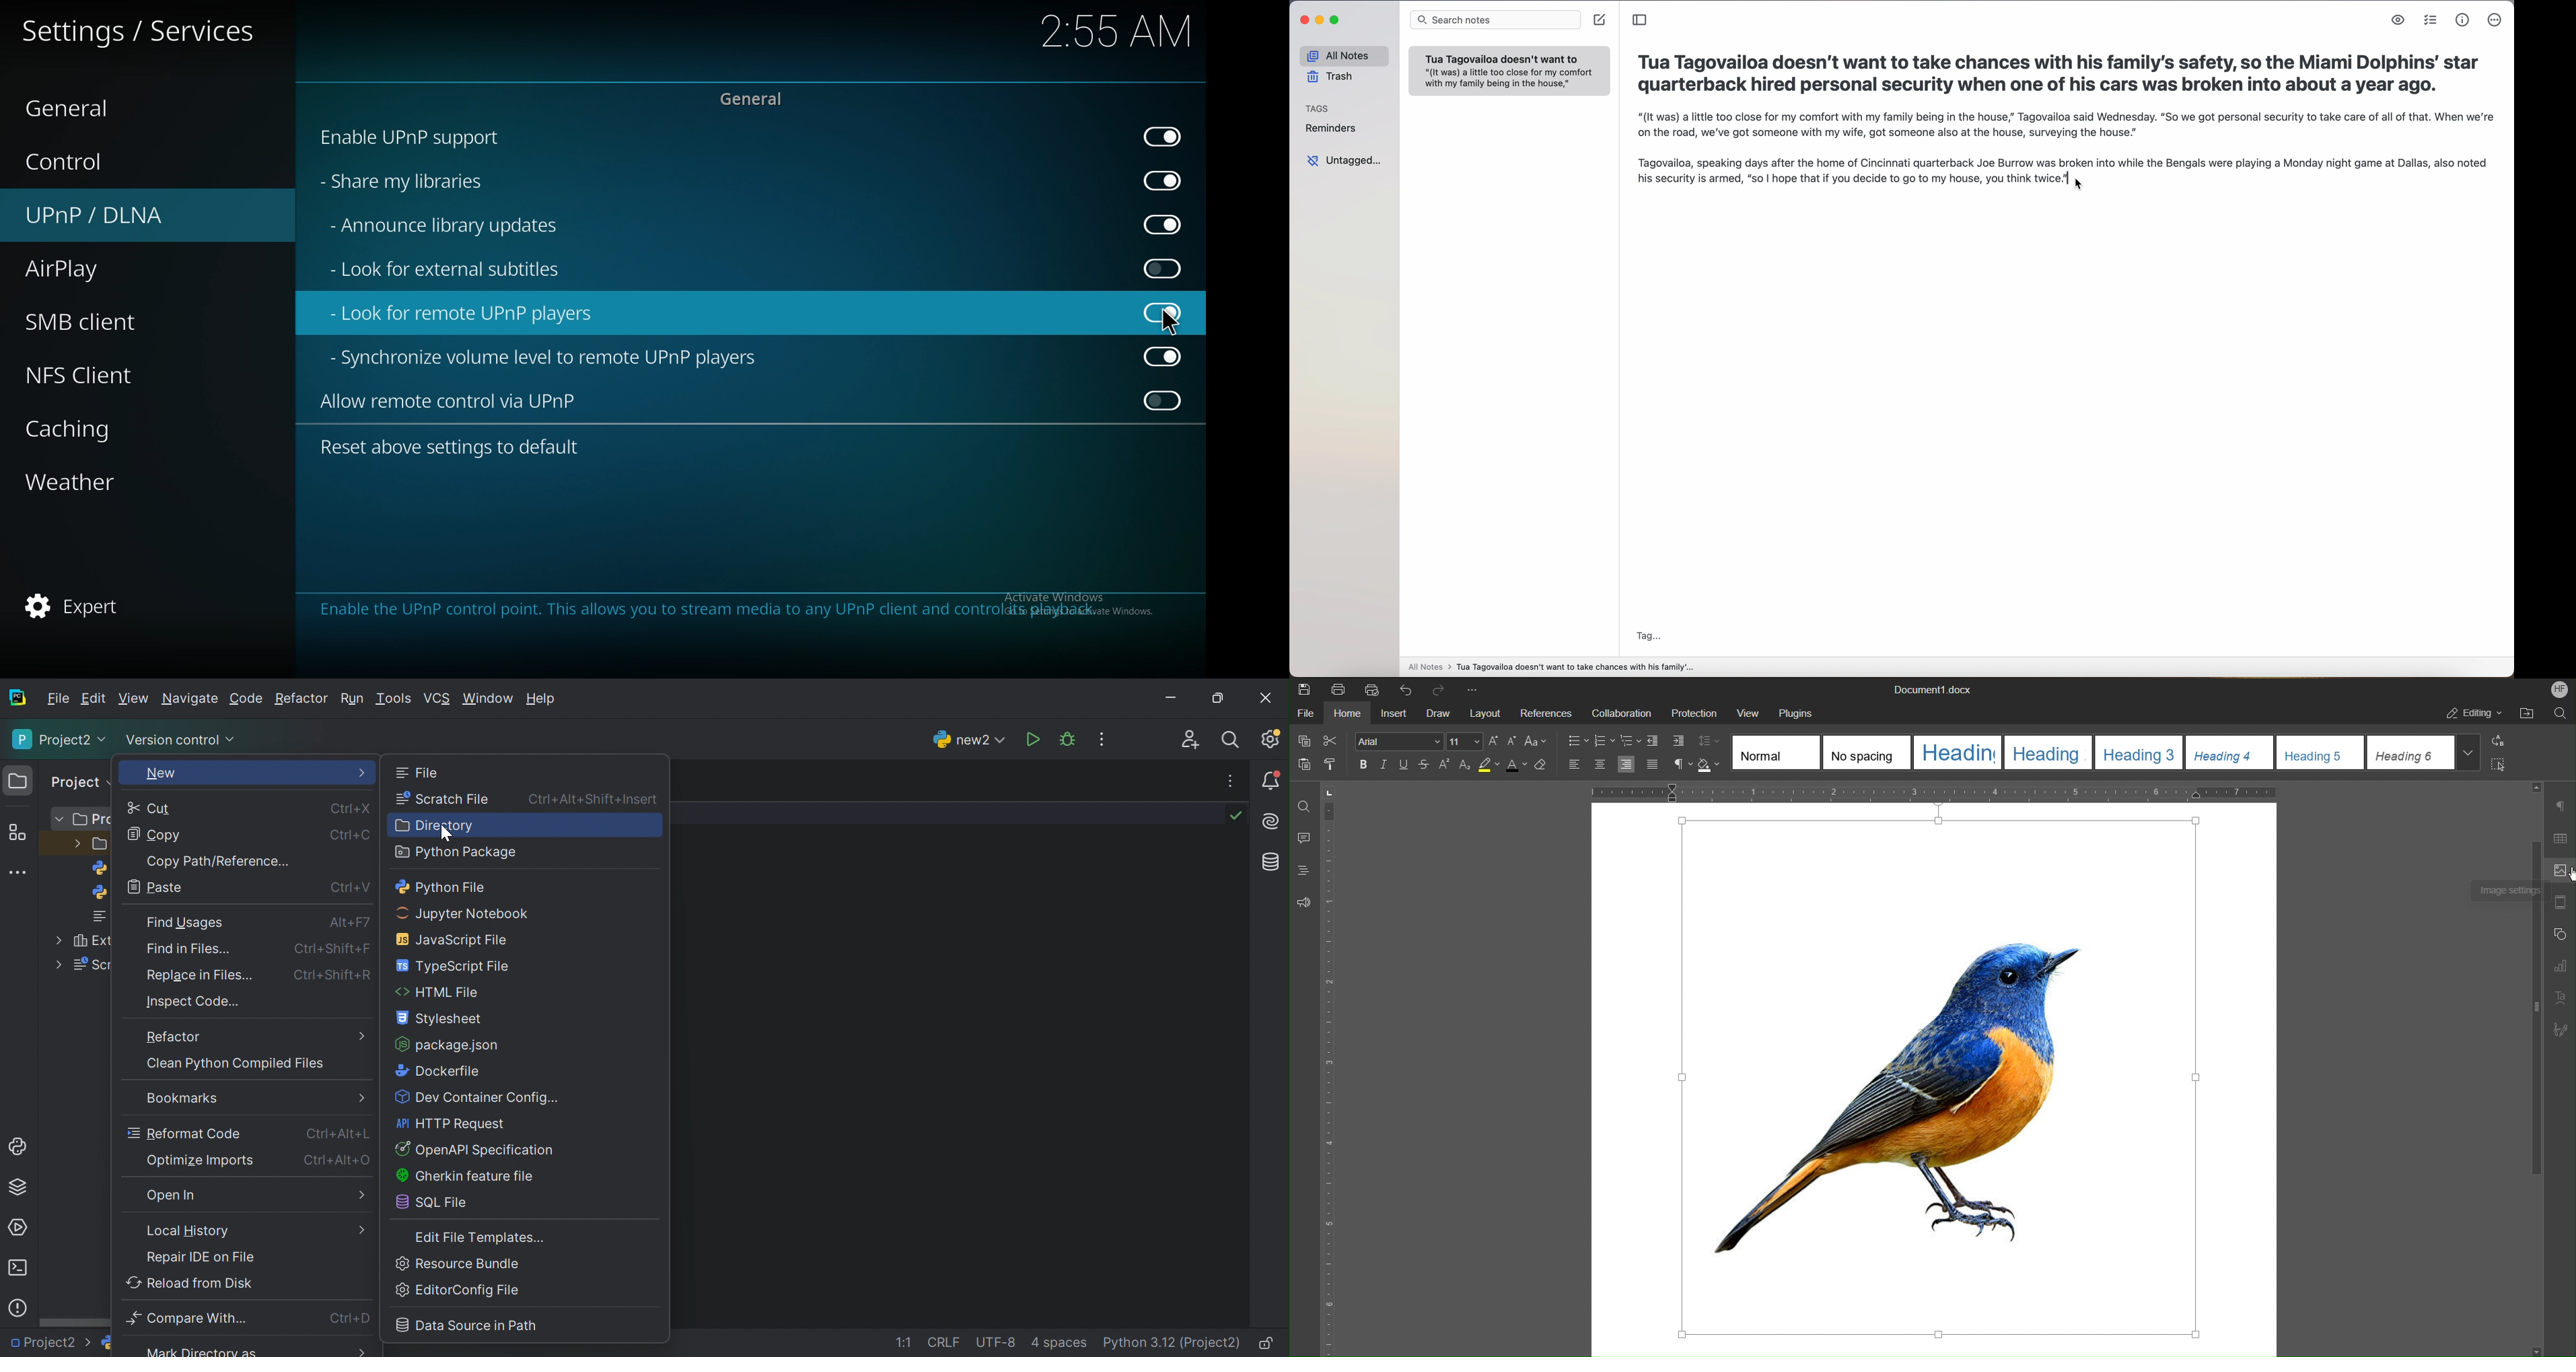 The image size is (2576, 1372). I want to click on No spacing, so click(1865, 753).